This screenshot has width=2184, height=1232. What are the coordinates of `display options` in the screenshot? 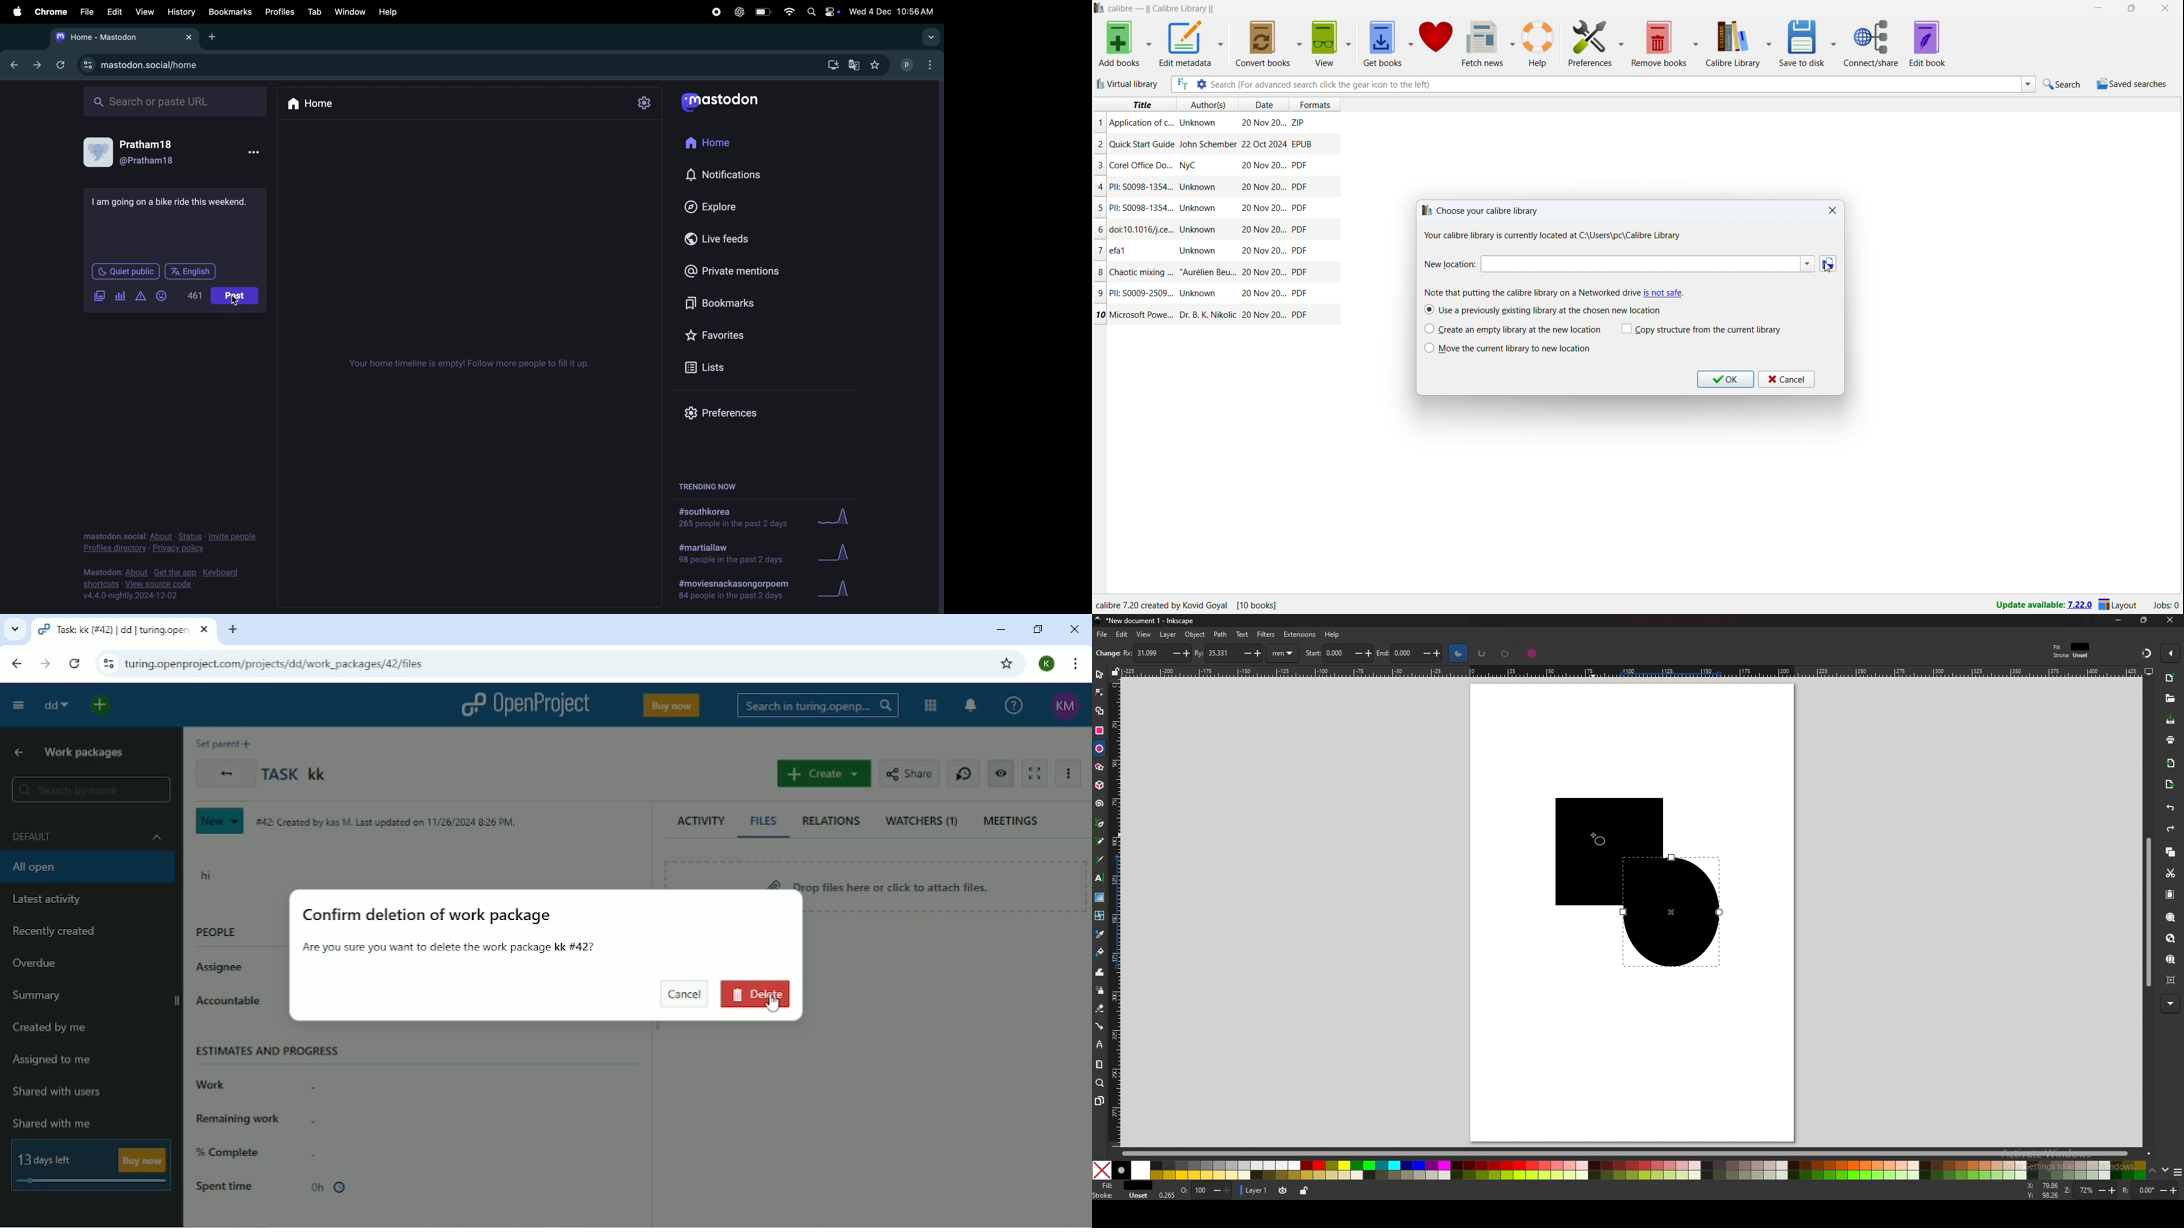 It's located at (2148, 671).